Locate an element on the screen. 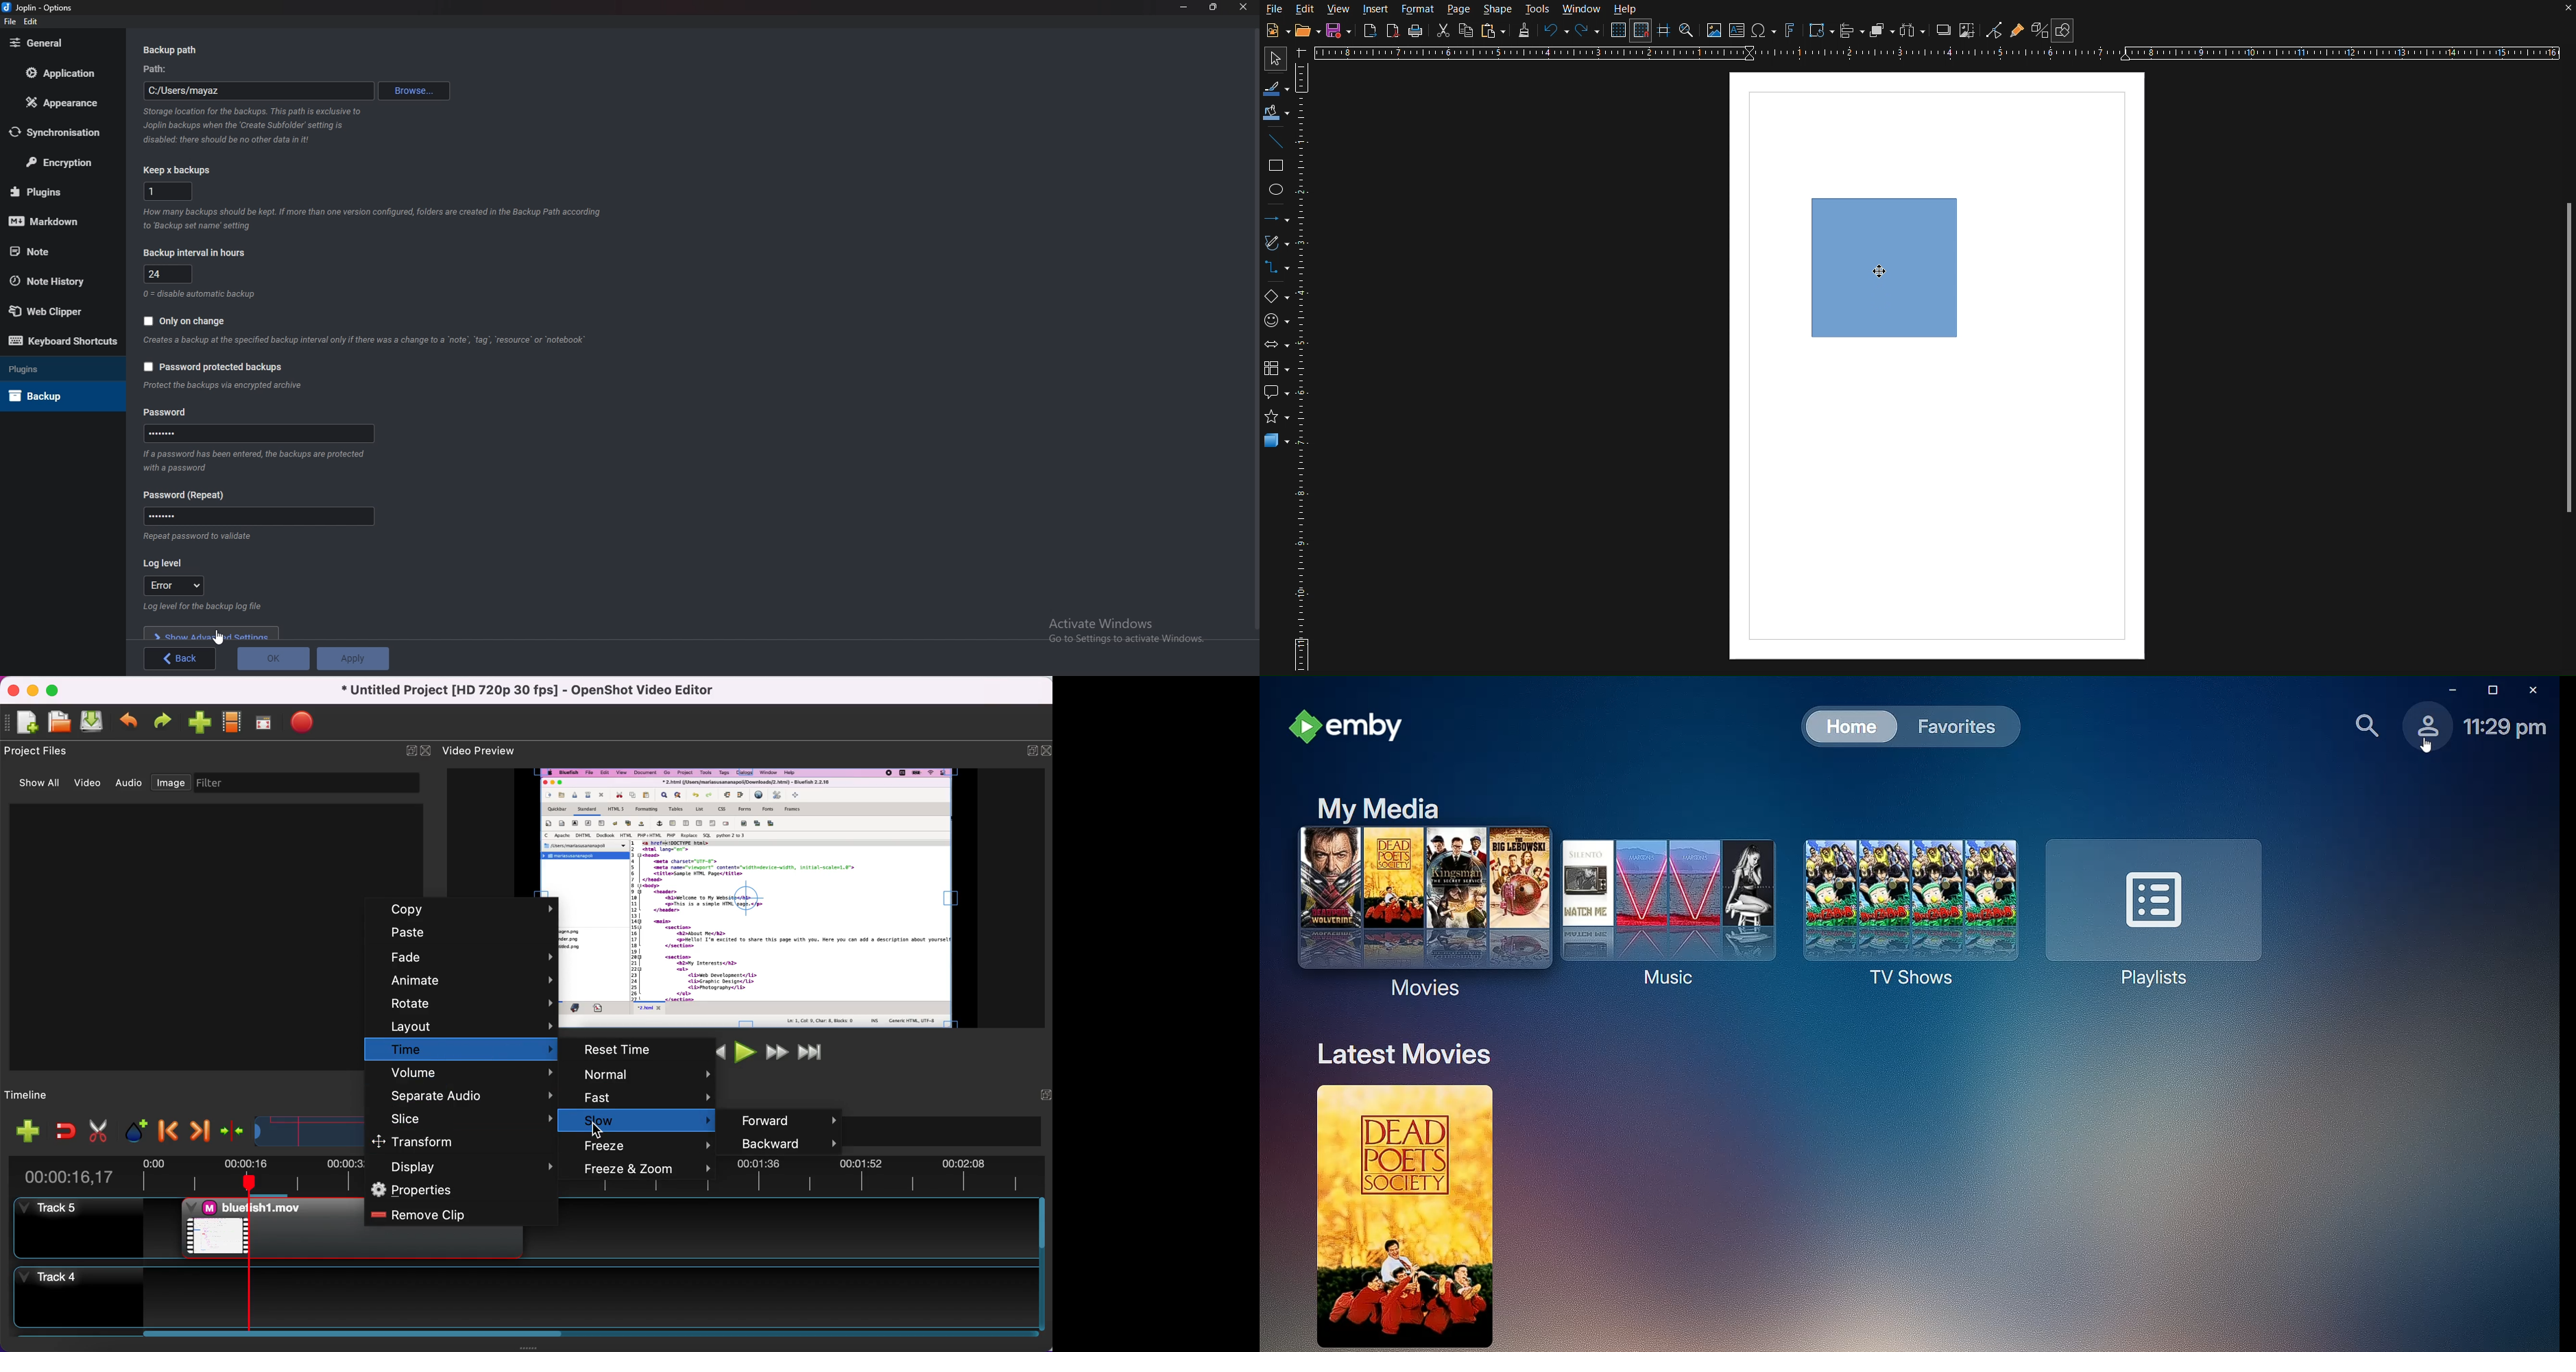 This screenshot has width=2576, height=1372. edit is located at coordinates (32, 21).